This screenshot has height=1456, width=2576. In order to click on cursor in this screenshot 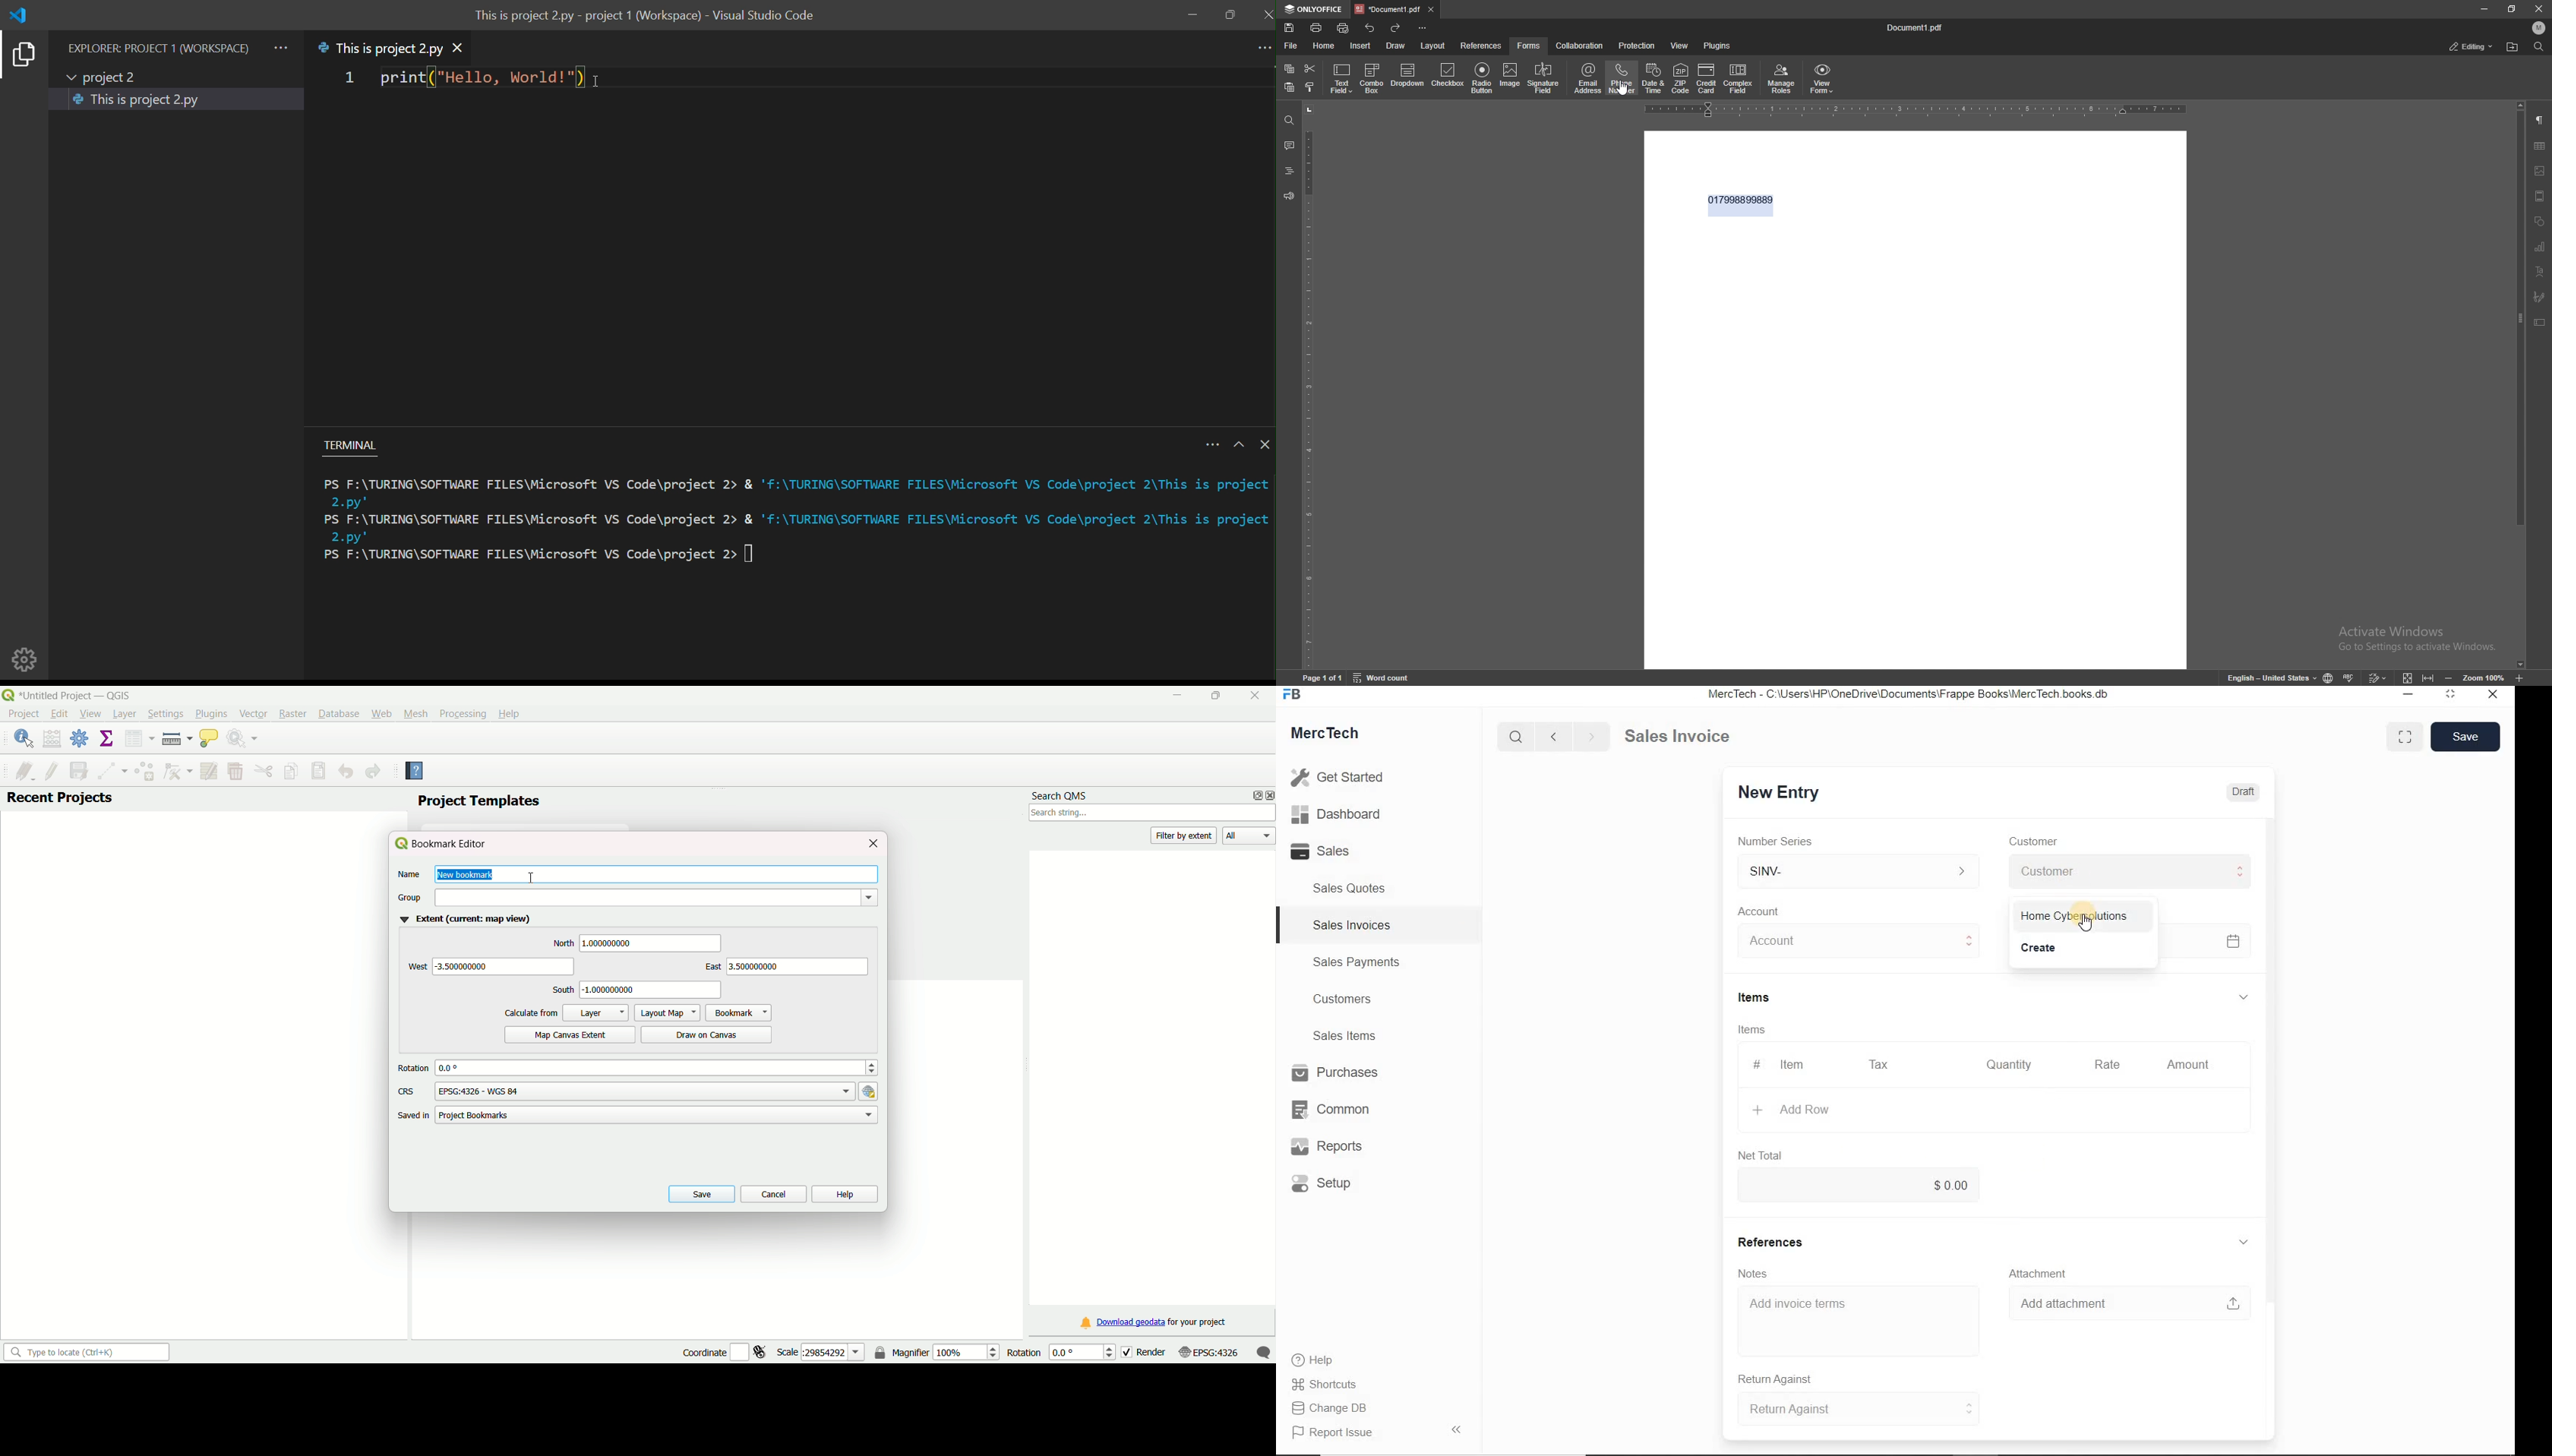, I will do `click(2087, 923)`.